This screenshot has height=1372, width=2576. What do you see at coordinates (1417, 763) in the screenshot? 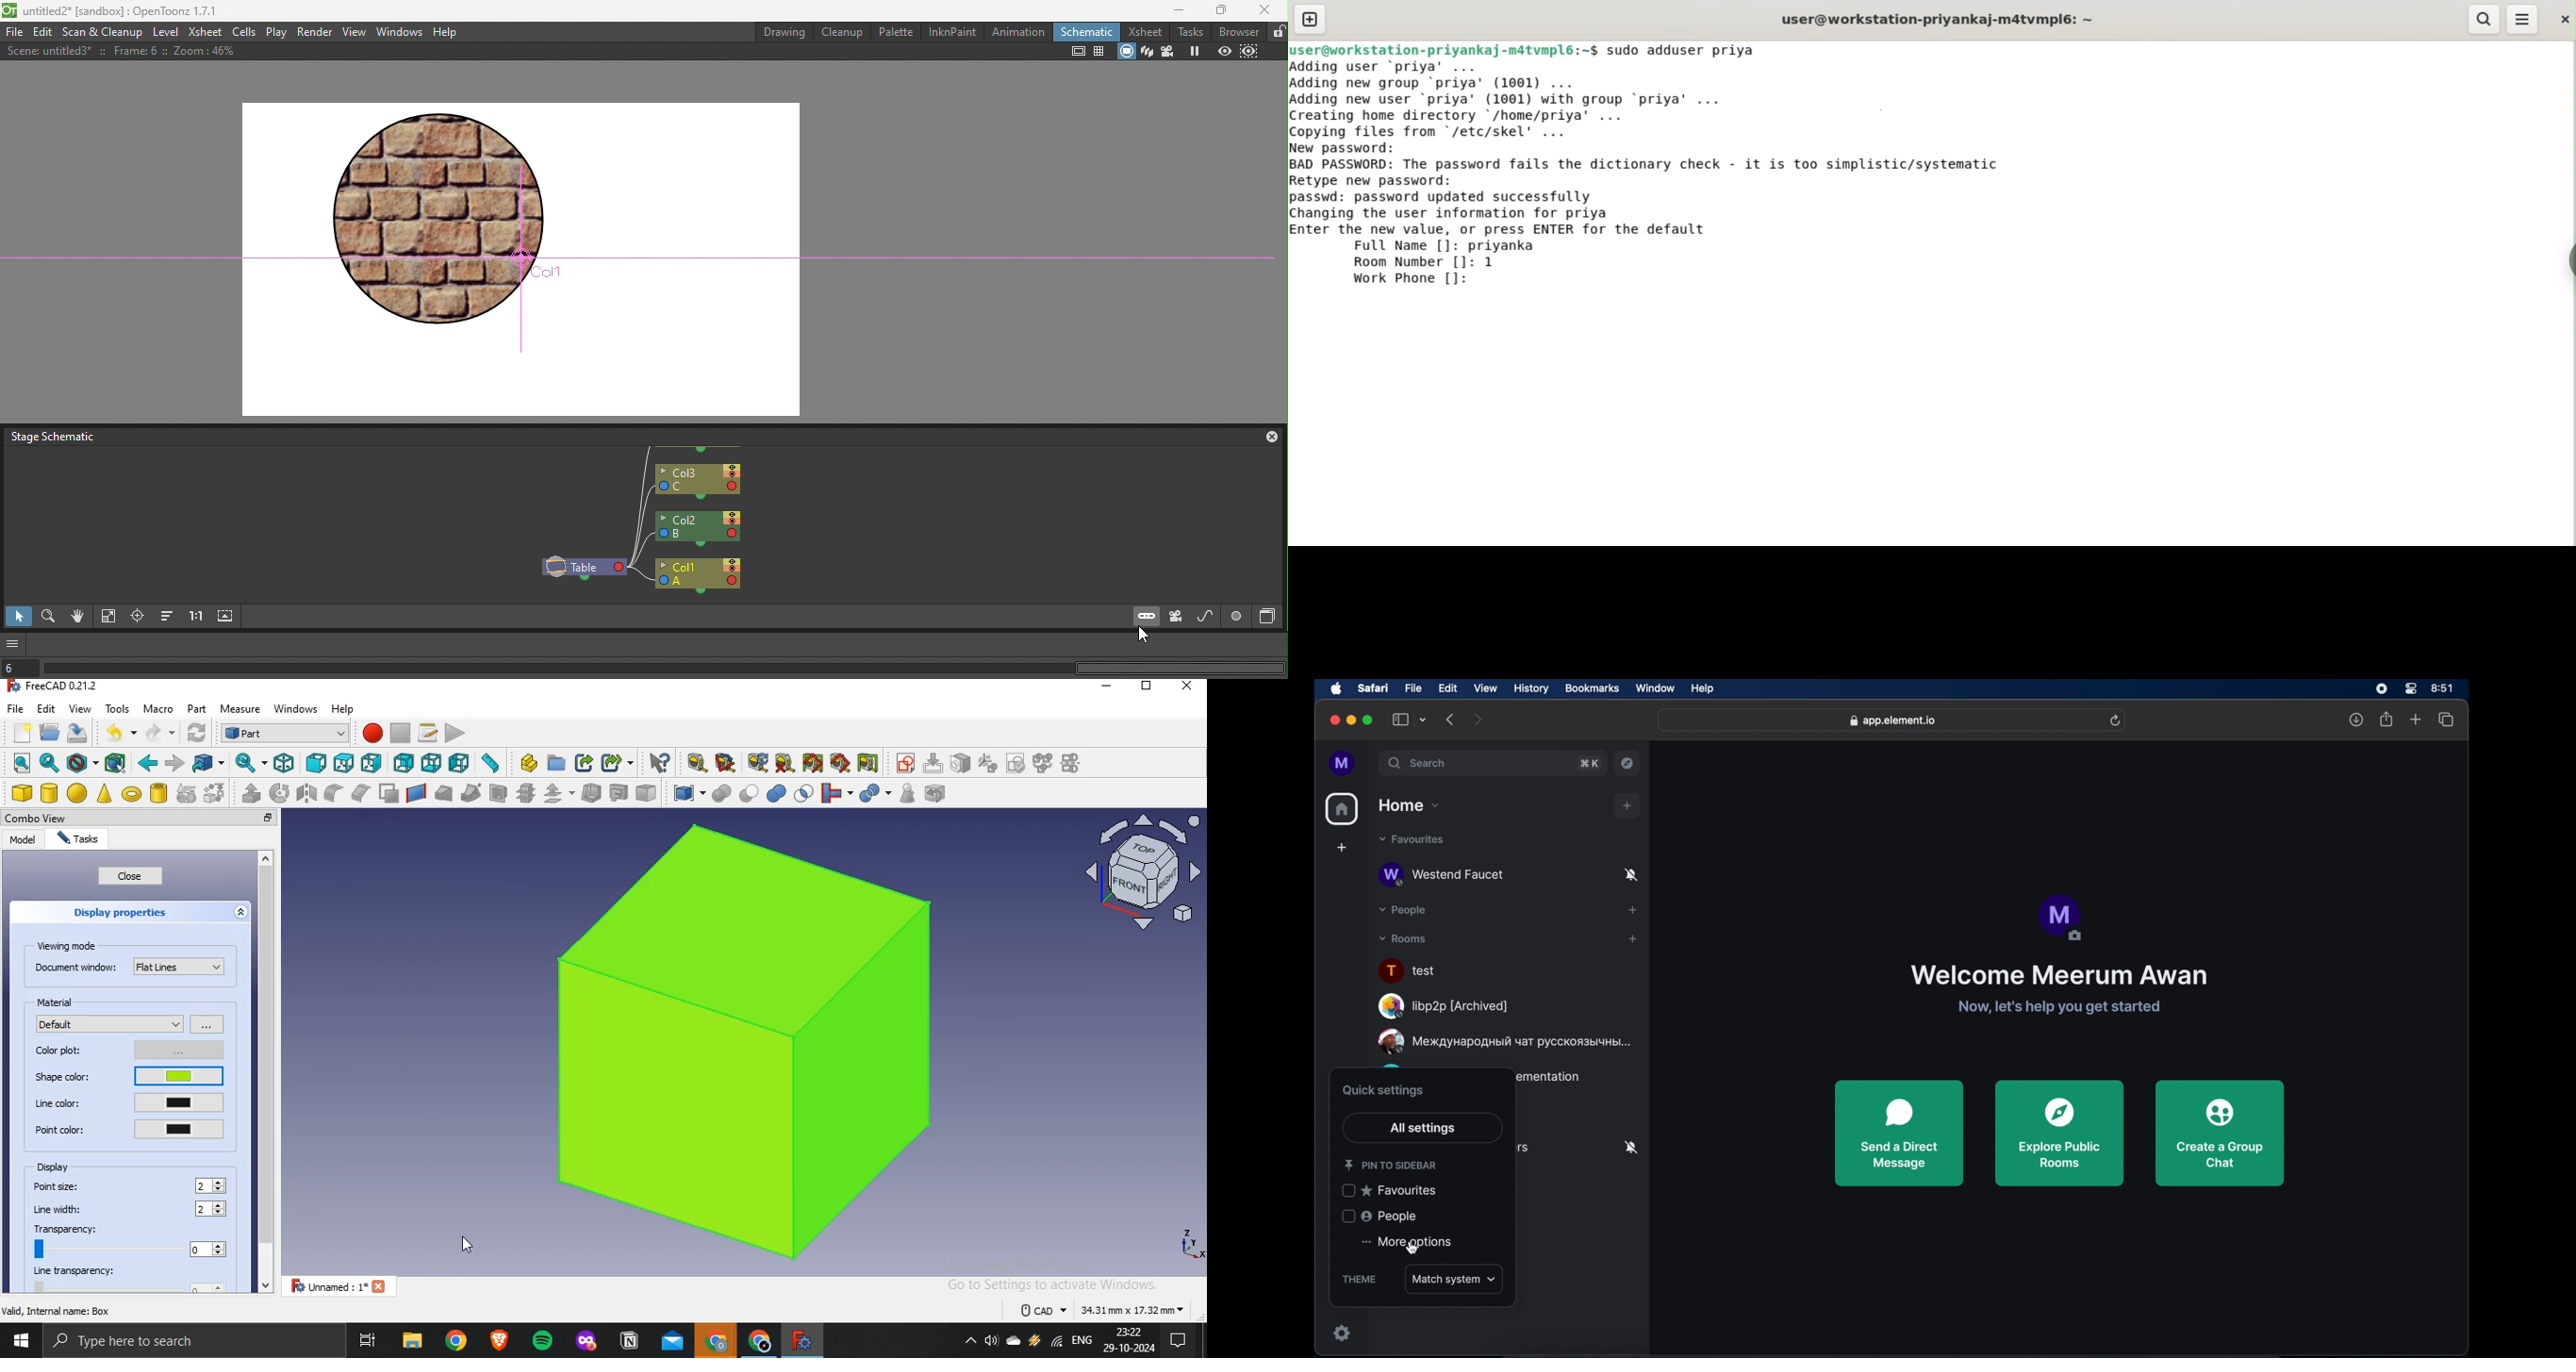
I see `search` at bounding box center [1417, 763].